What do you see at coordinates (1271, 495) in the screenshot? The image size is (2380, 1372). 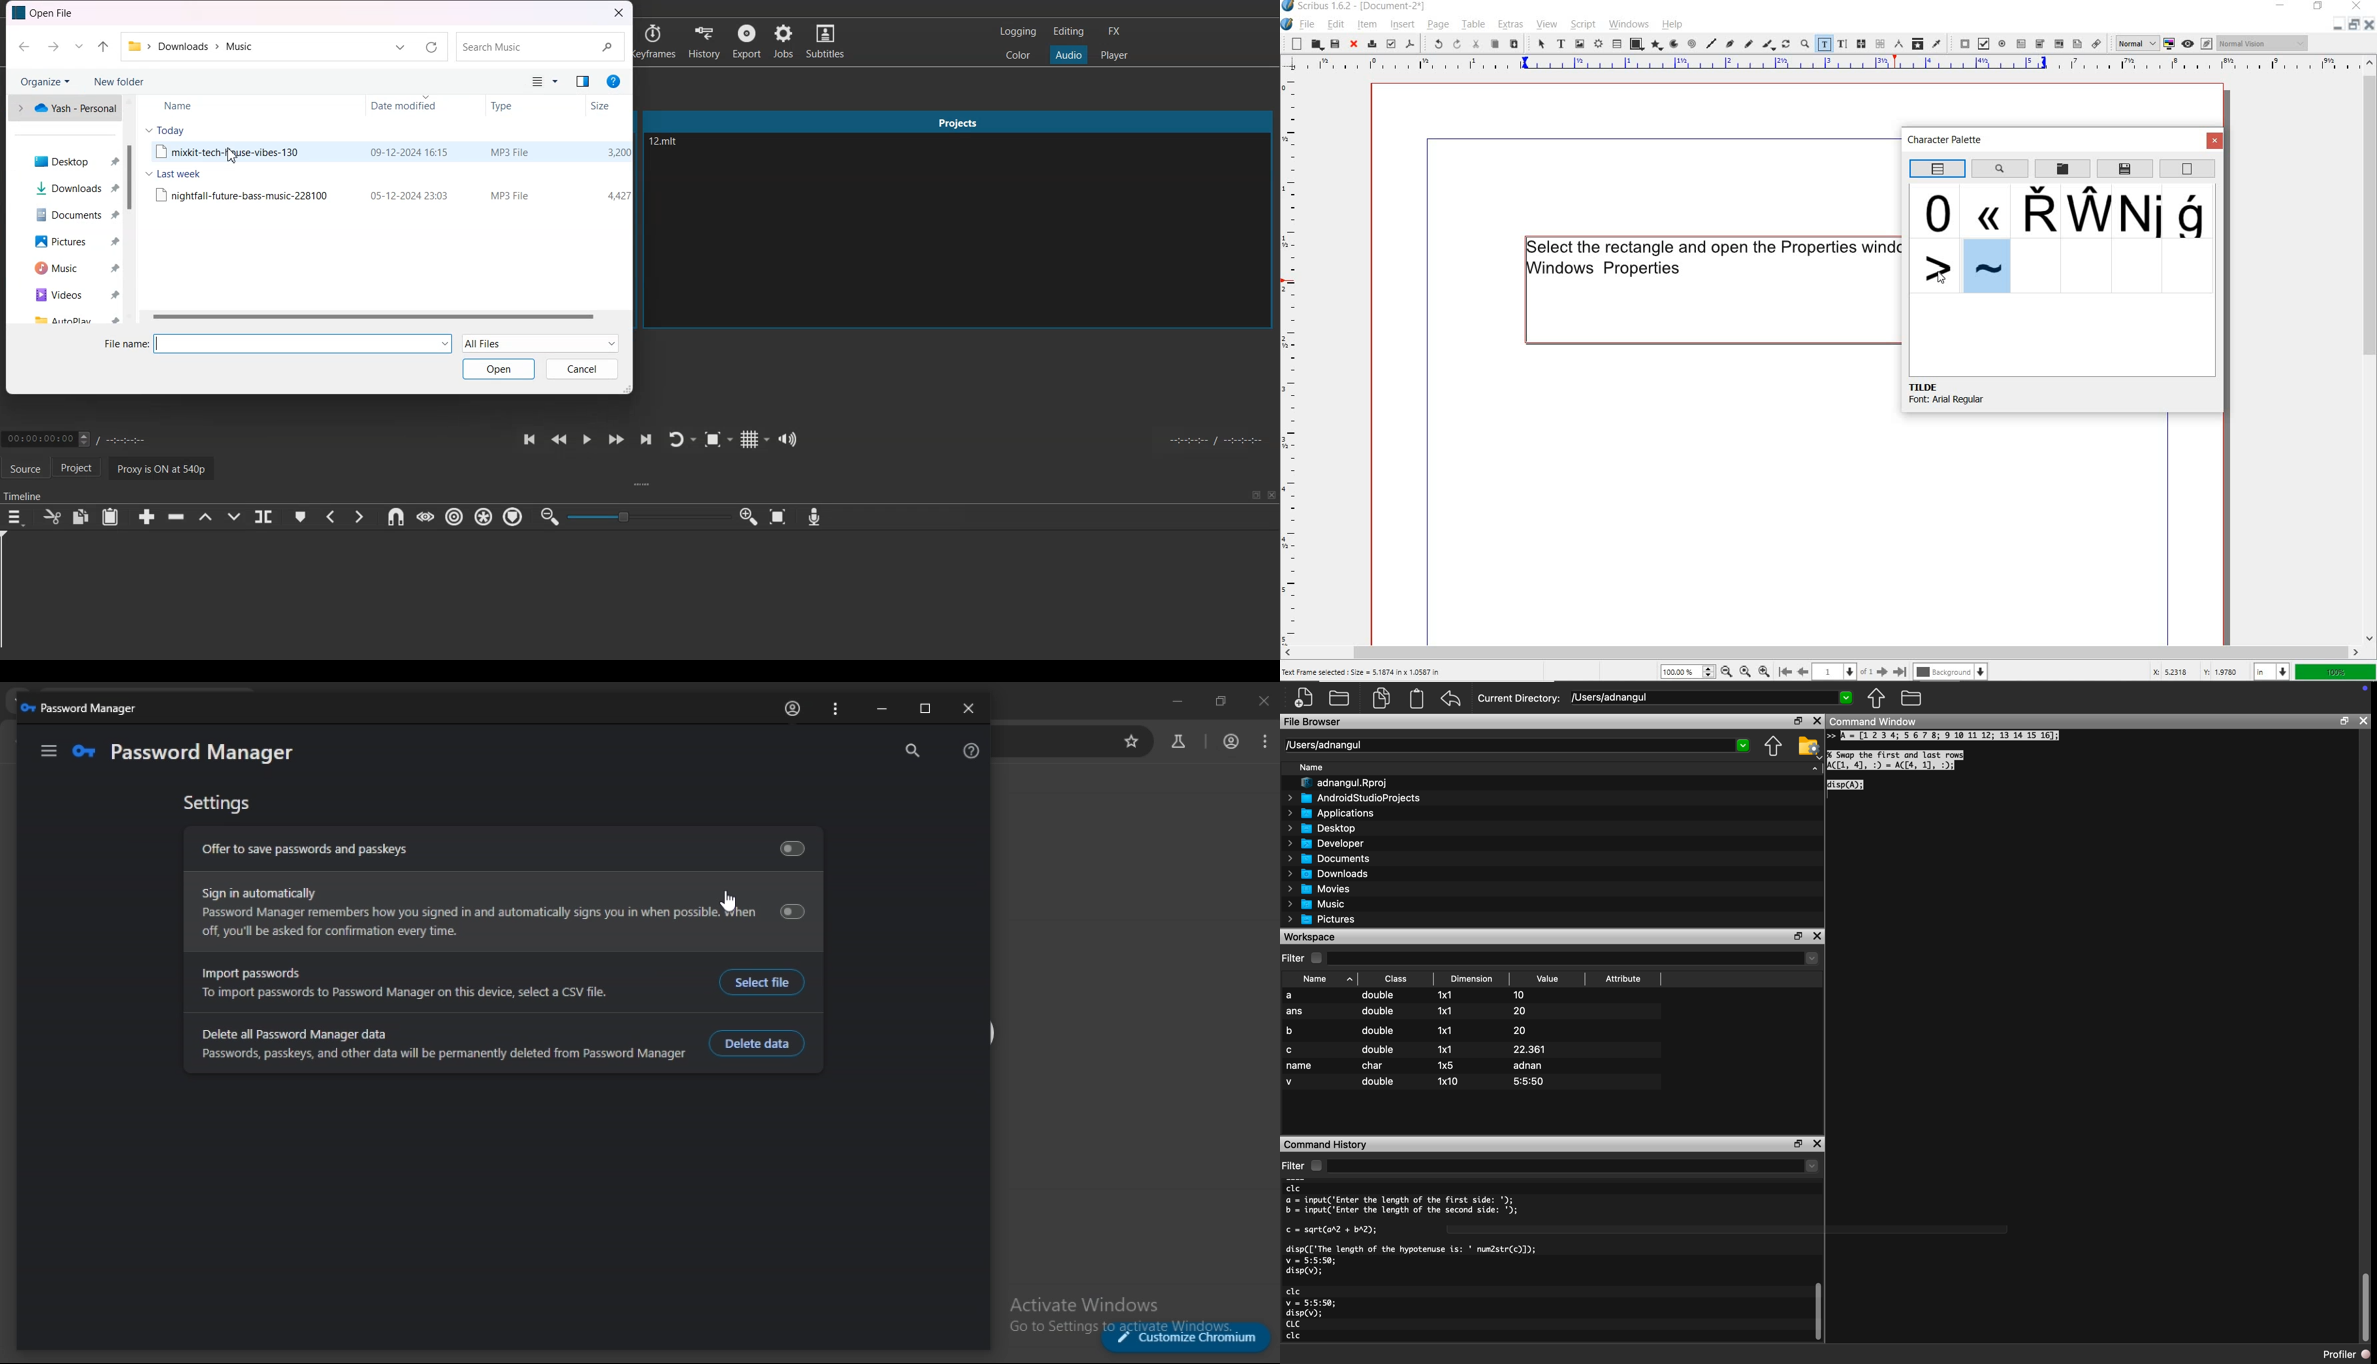 I see `Close` at bounding box center [1271, 495].